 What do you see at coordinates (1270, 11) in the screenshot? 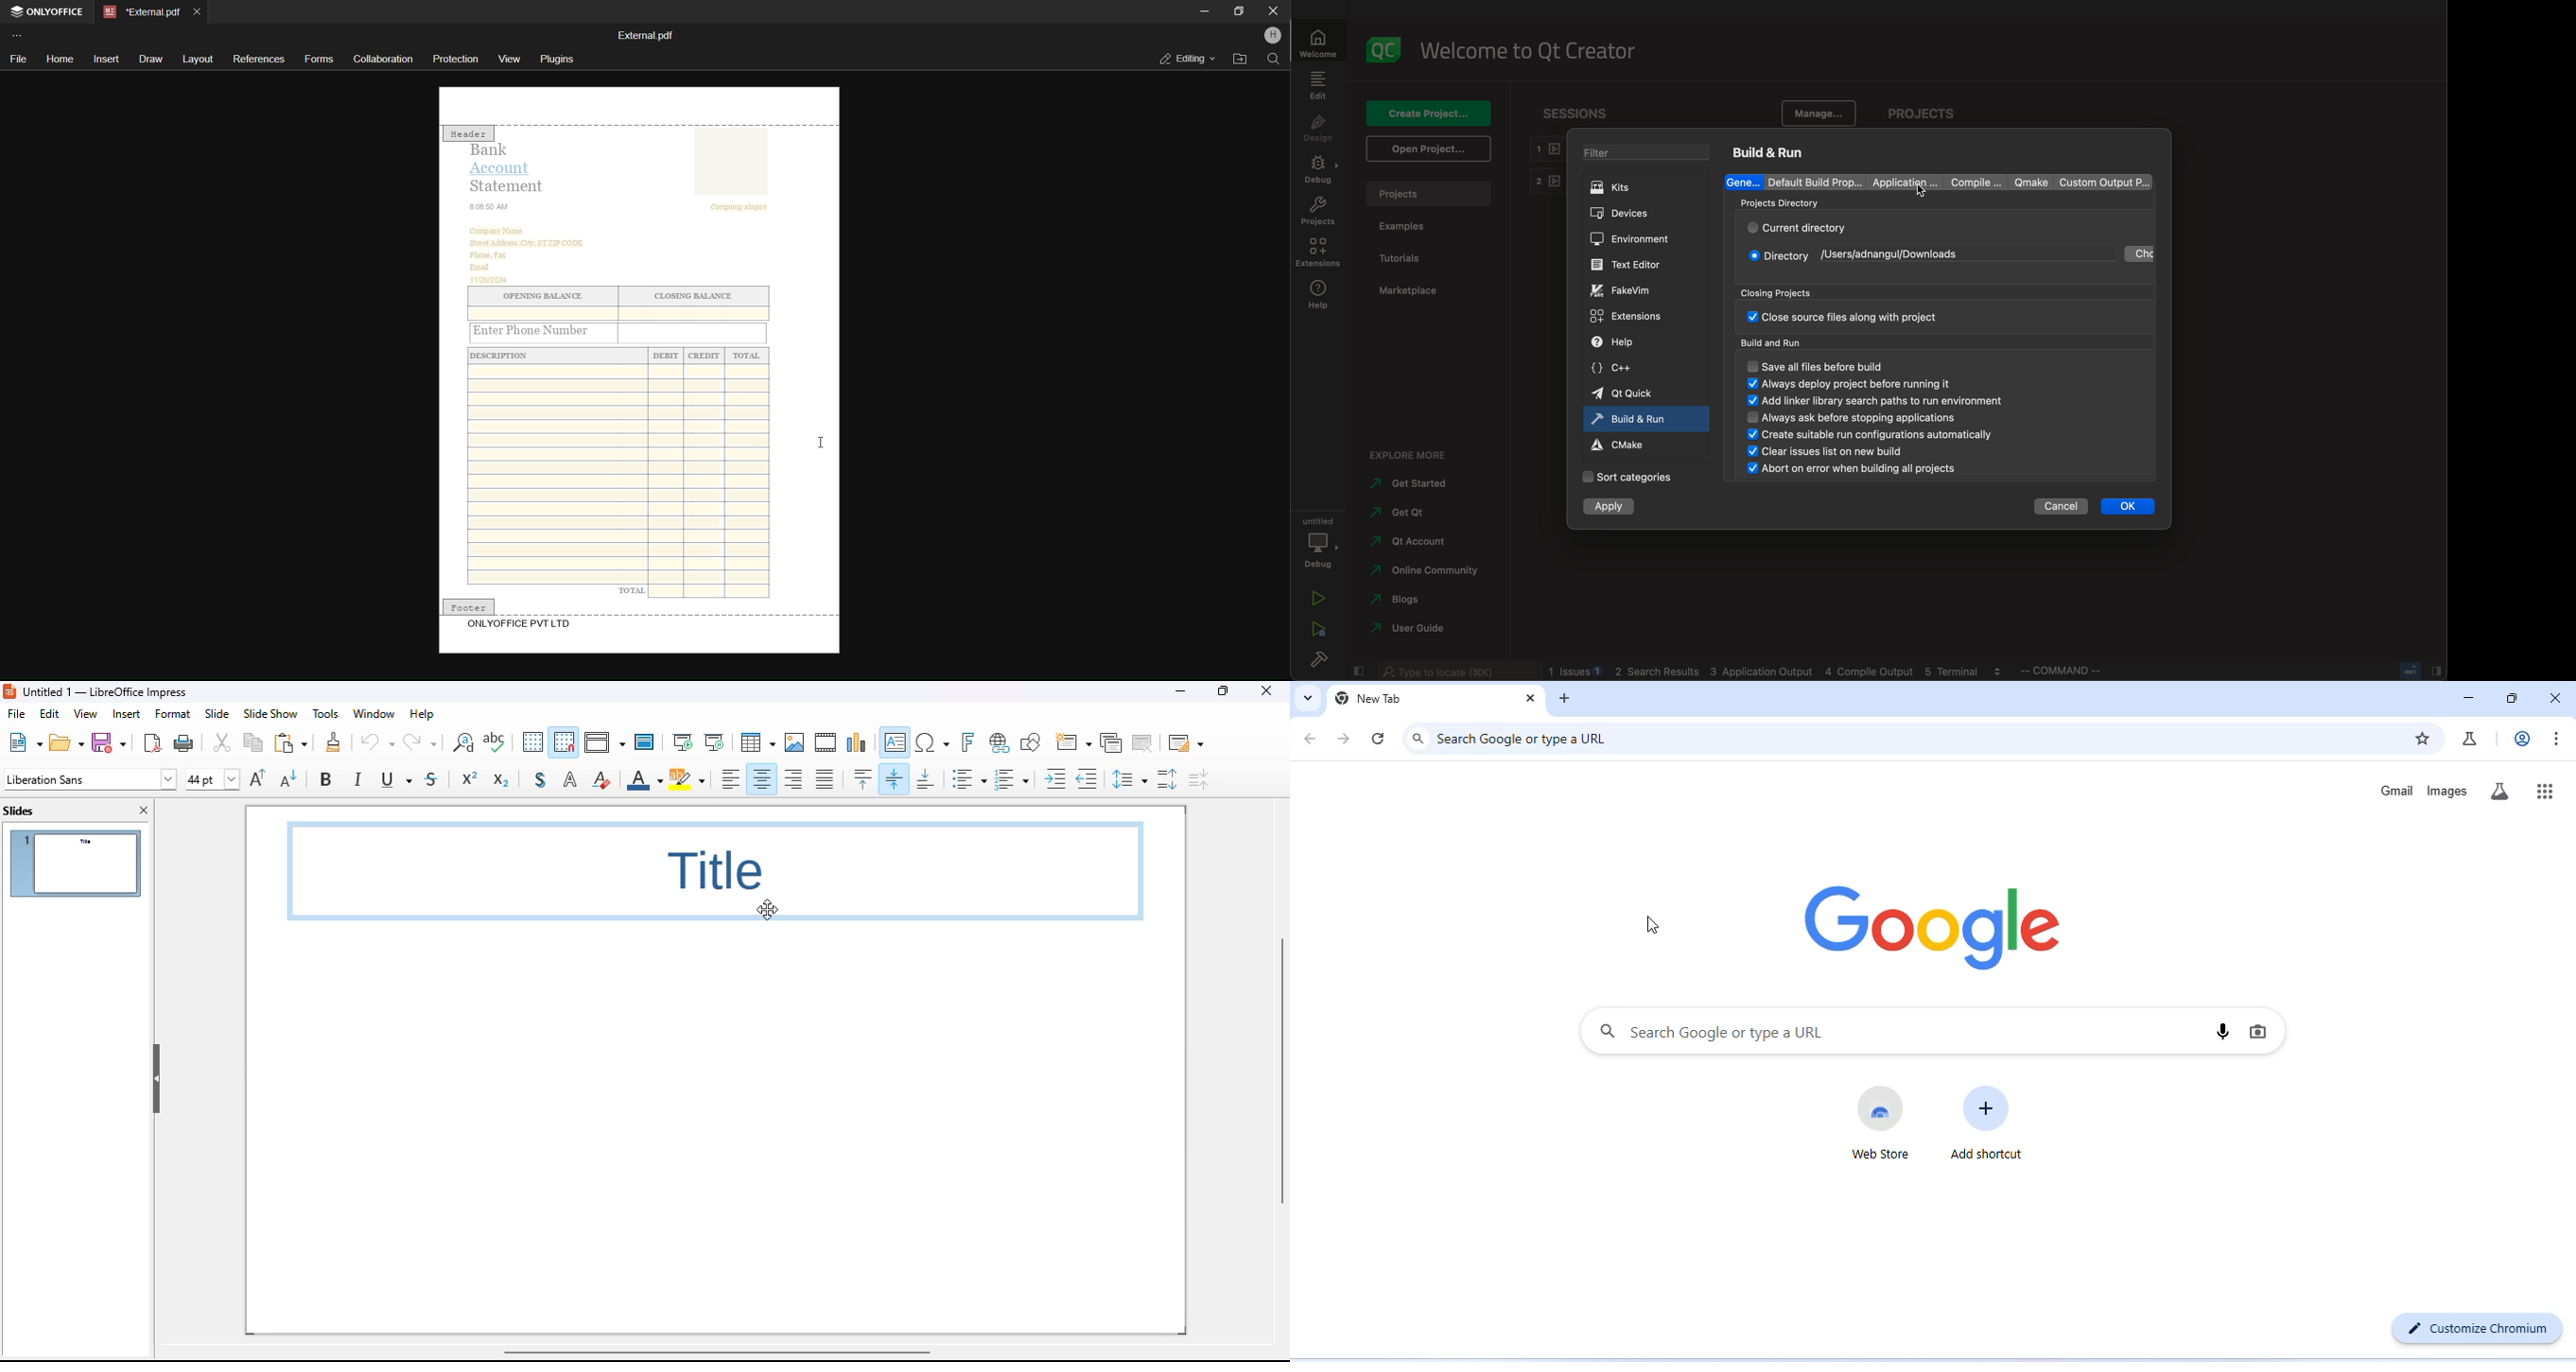
I see `close` at bounding box center [1270, 11].